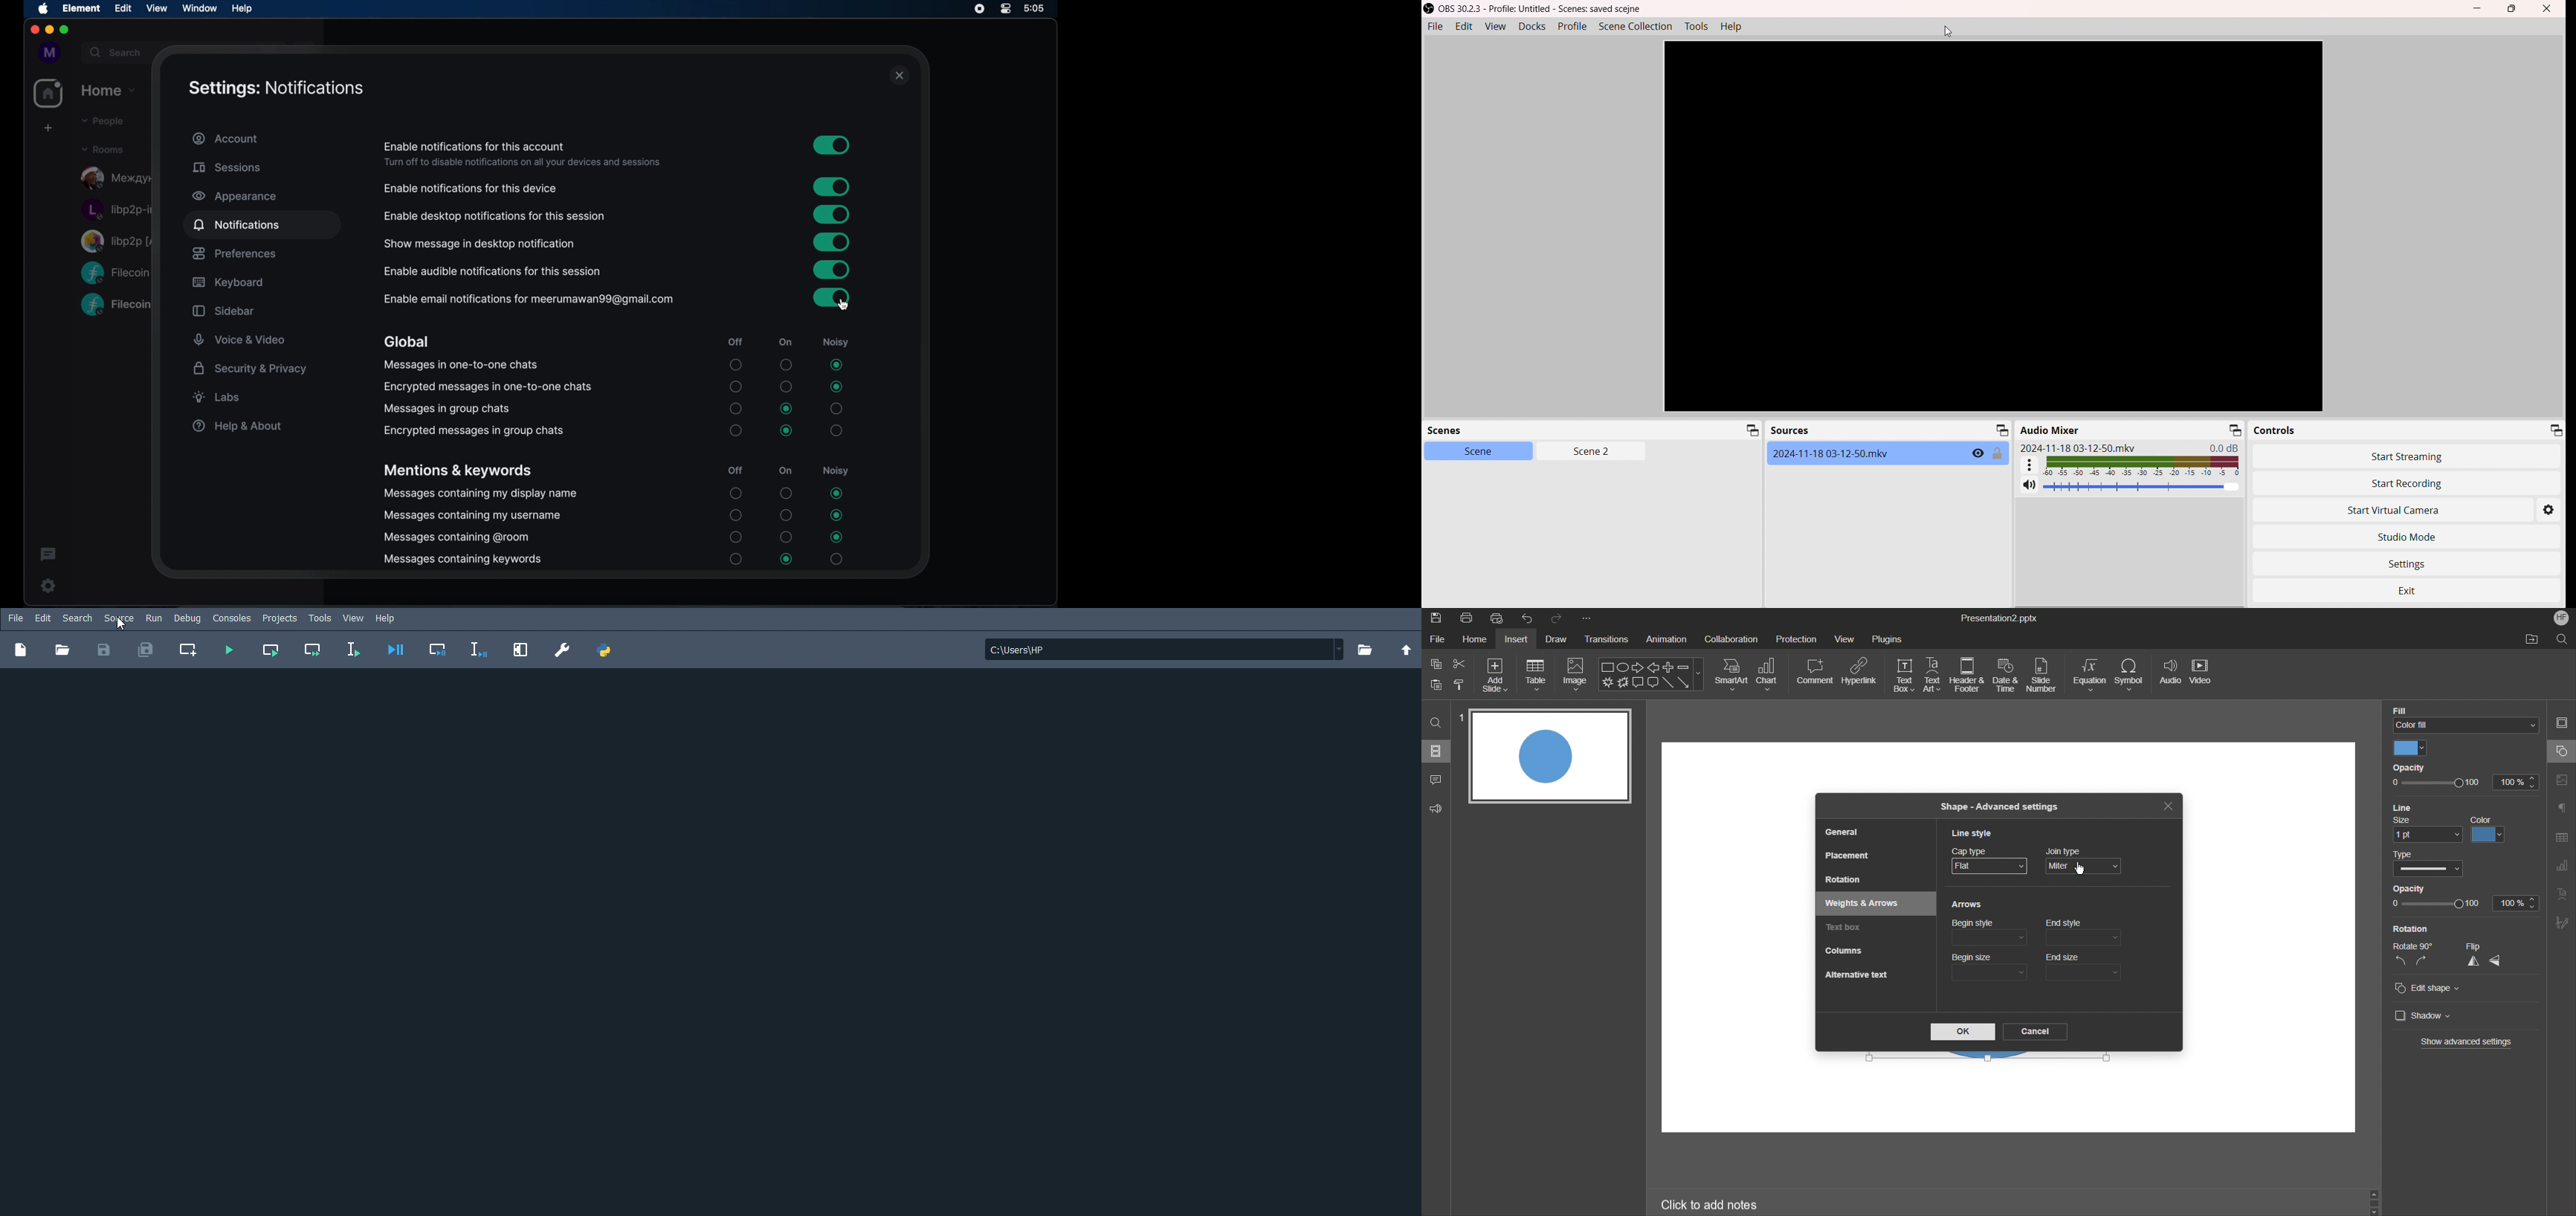  What do you see at coordinates (114, 51) in the screenshot?
I see `search` at bounding box center [114, 51].